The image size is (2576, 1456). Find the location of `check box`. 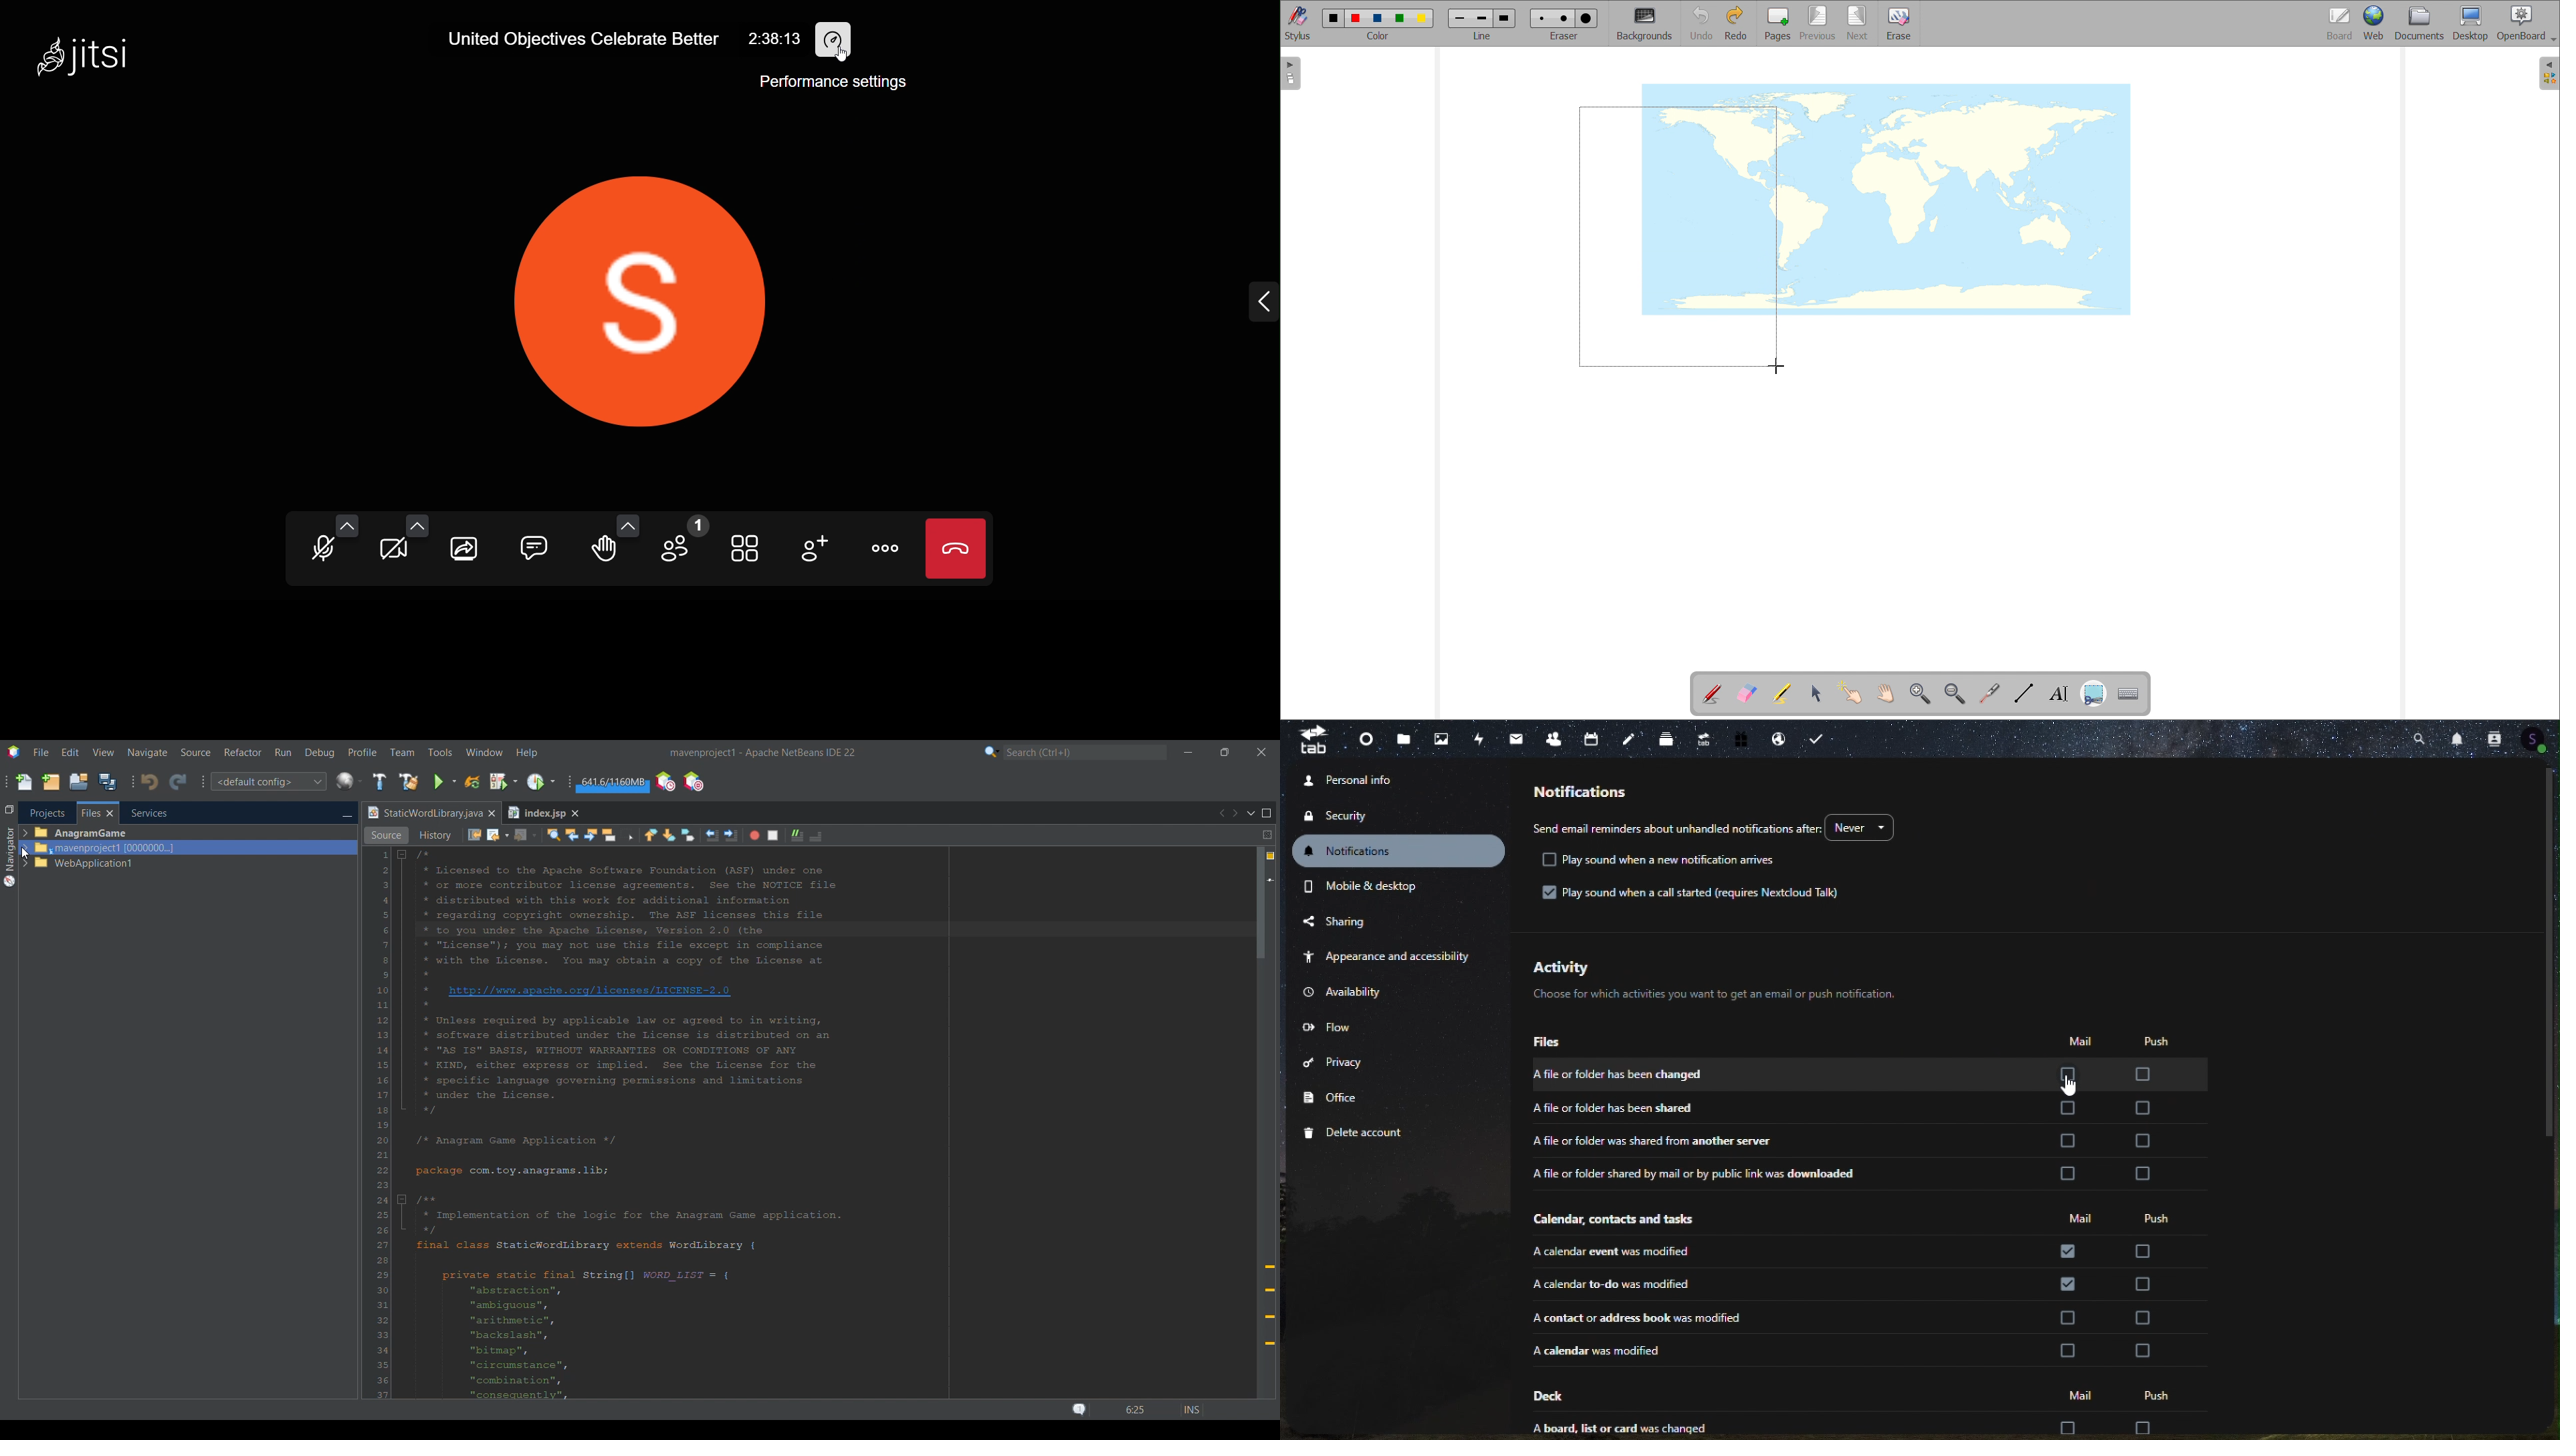

check box is located at coordinates (1547, 860).